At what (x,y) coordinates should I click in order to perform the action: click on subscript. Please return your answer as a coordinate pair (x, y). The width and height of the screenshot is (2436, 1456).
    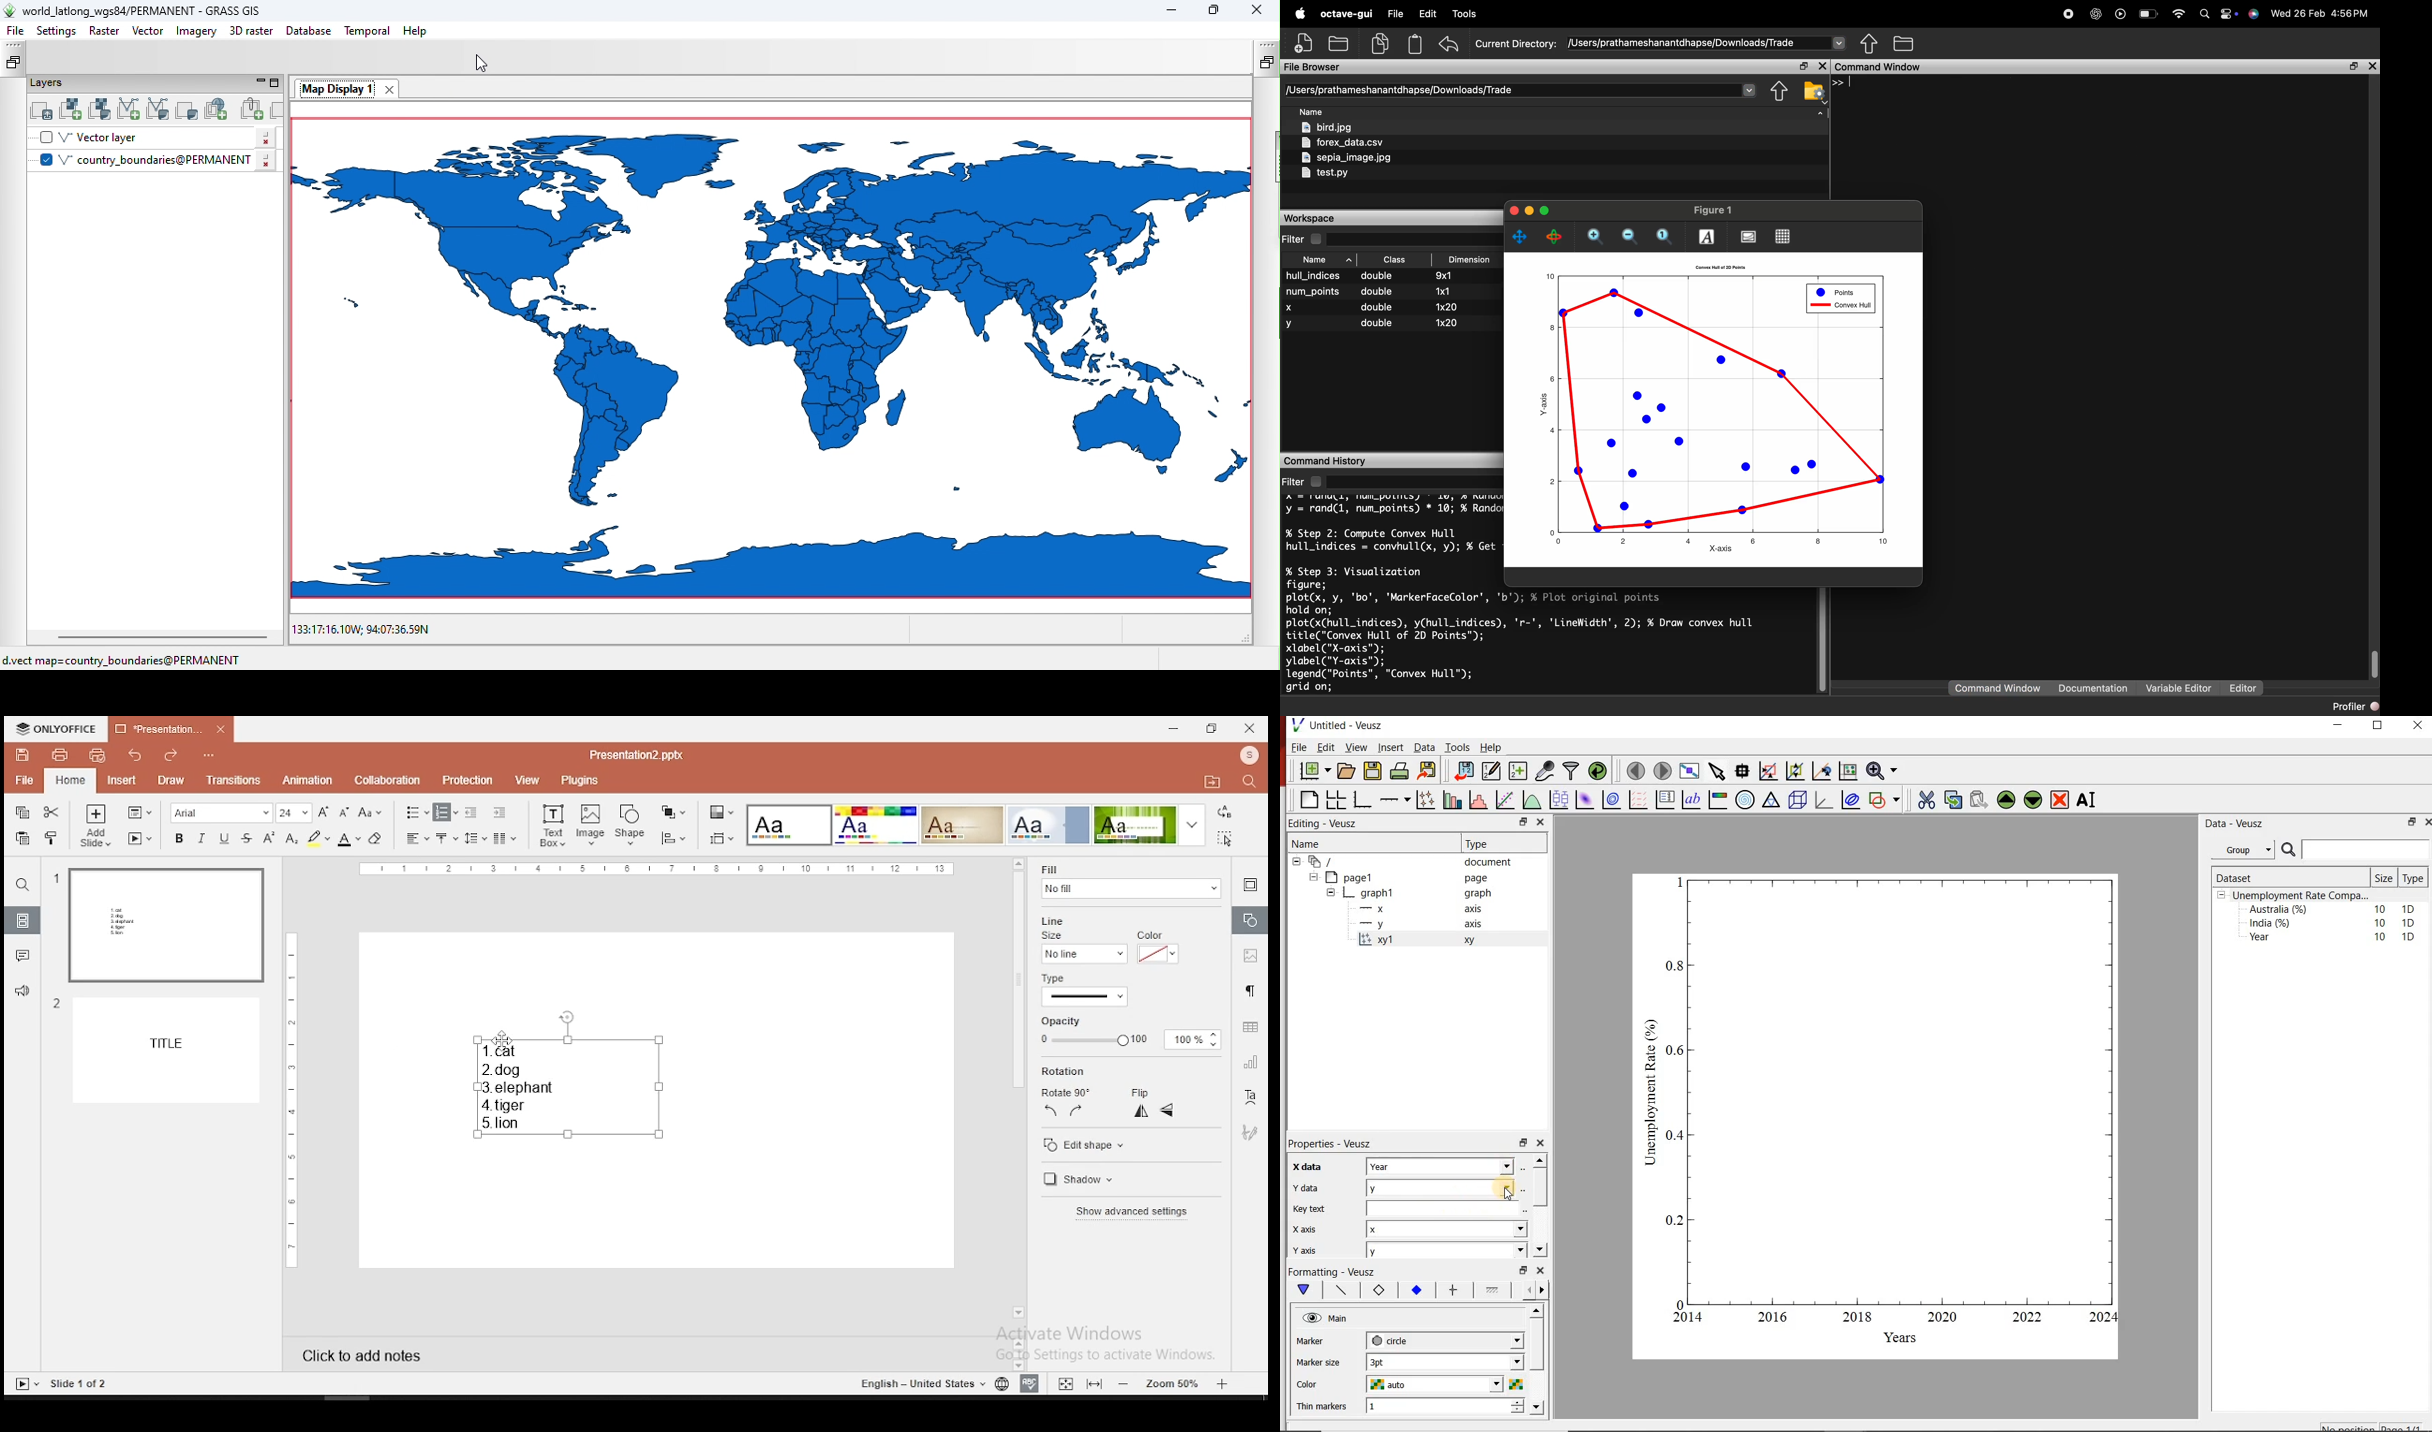
    Looking at the image, I should click on (291, 838).